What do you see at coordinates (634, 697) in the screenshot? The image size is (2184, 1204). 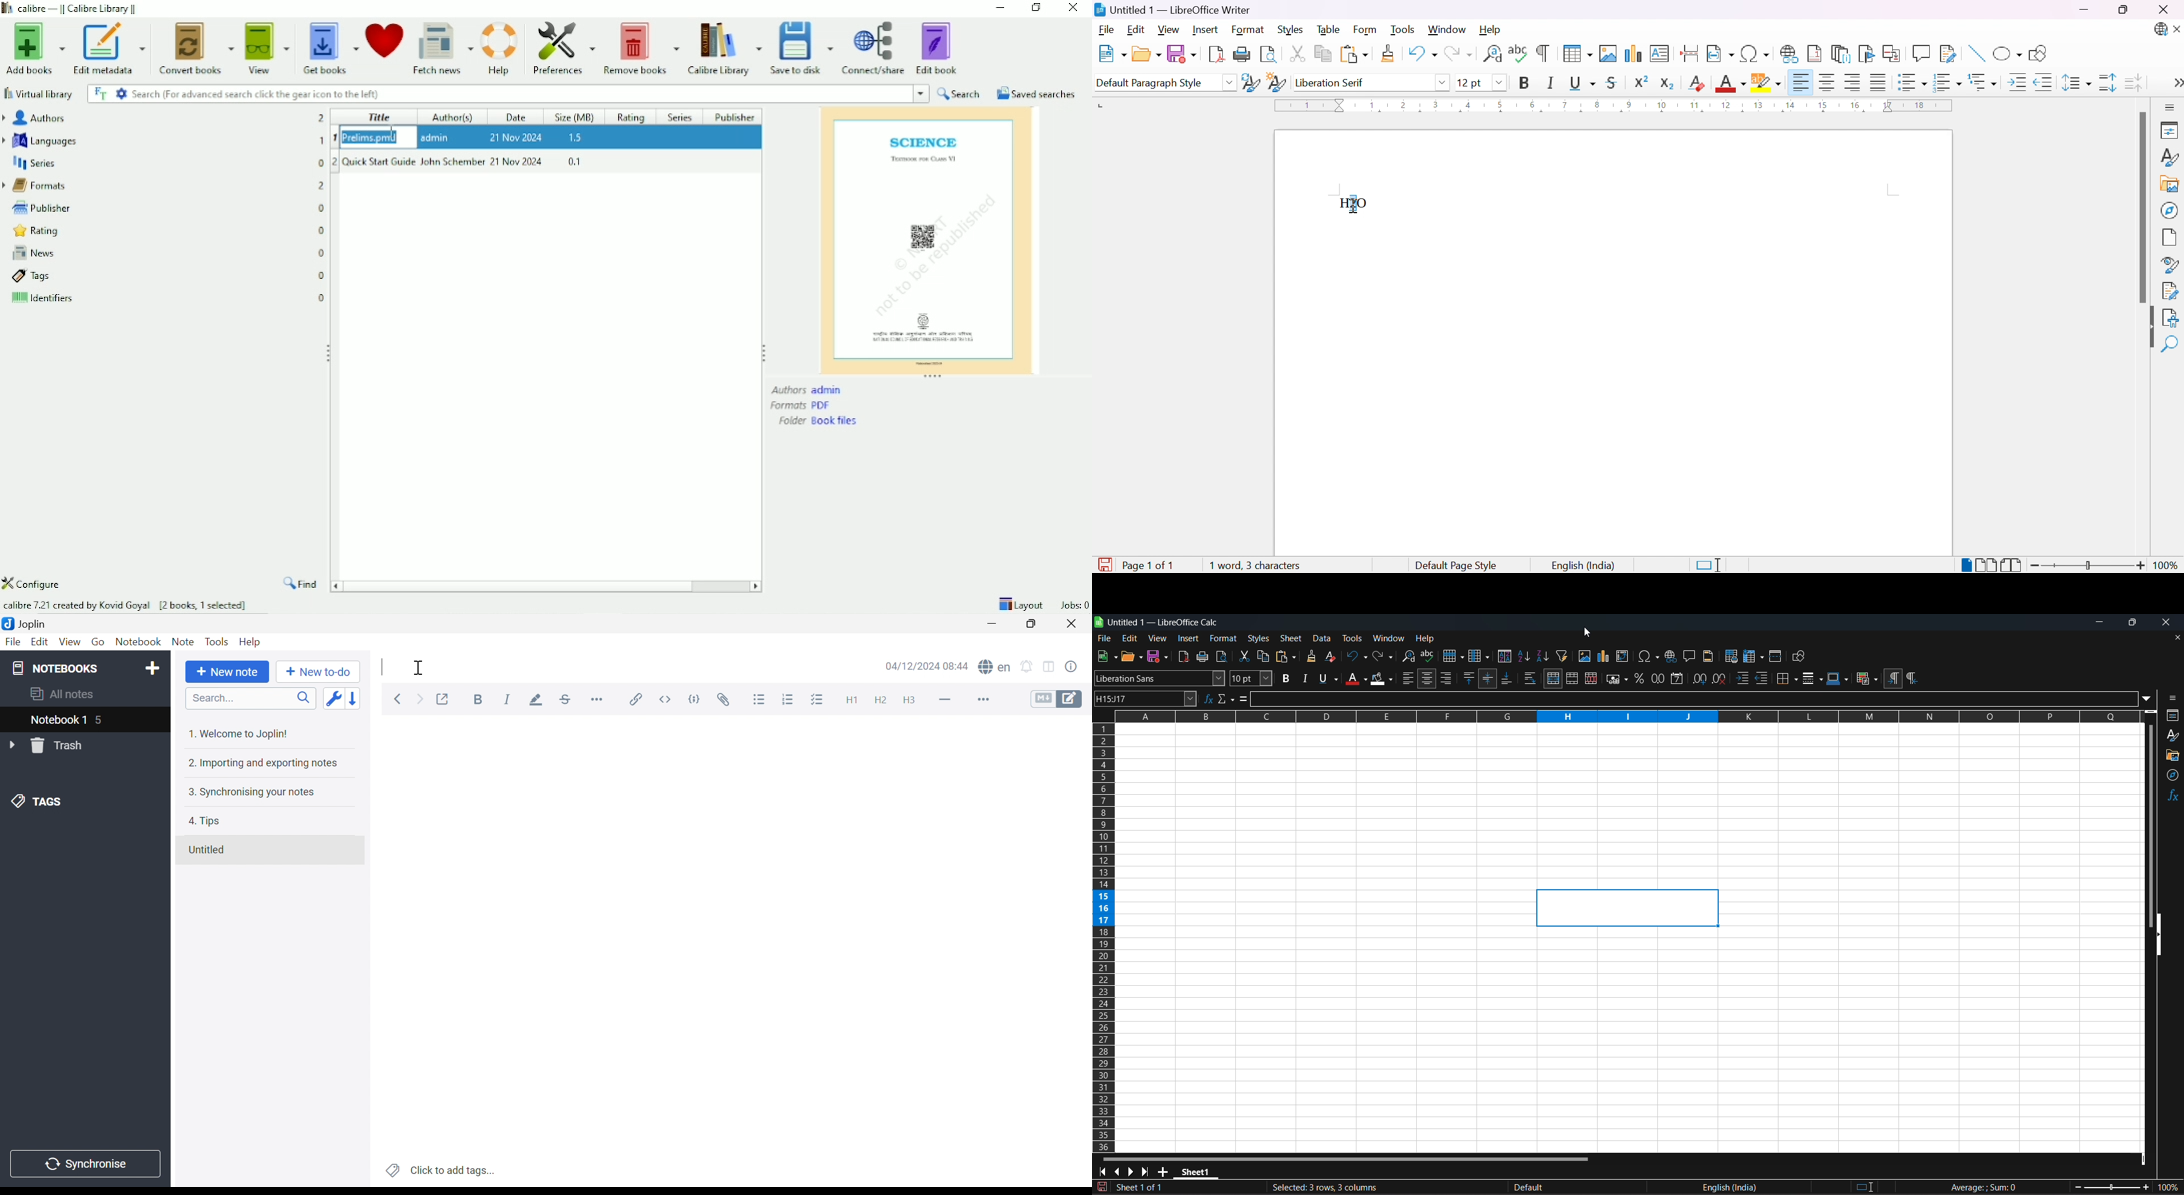 I see `Insert / edit link` at bounding box center [634, 697].